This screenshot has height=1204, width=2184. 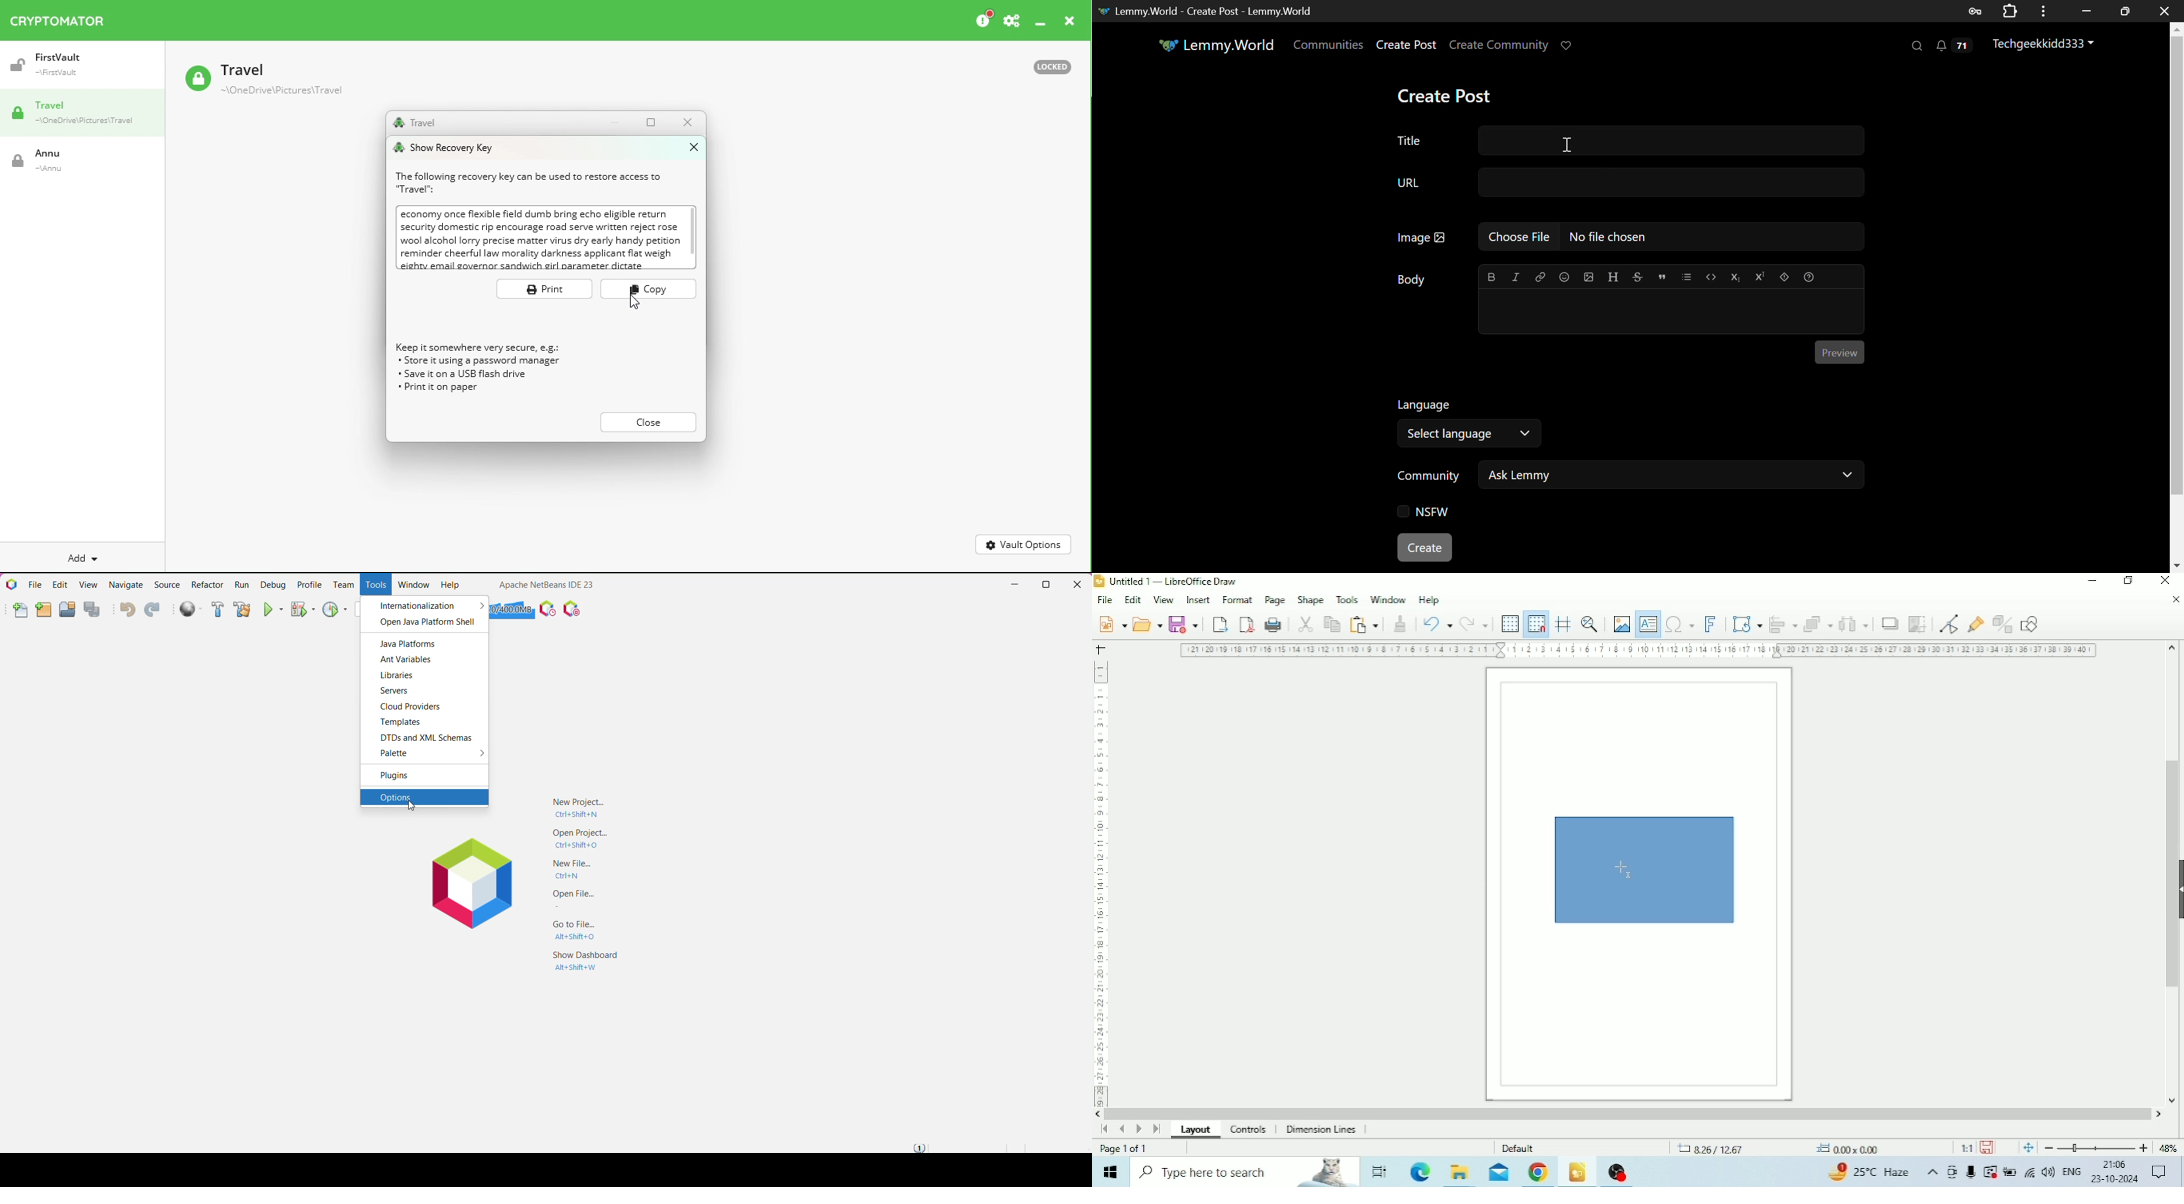 What do you see at coordinates (1627, 184) in the screenshot?
I see `URL Field` at bounding box center [1627, 184].